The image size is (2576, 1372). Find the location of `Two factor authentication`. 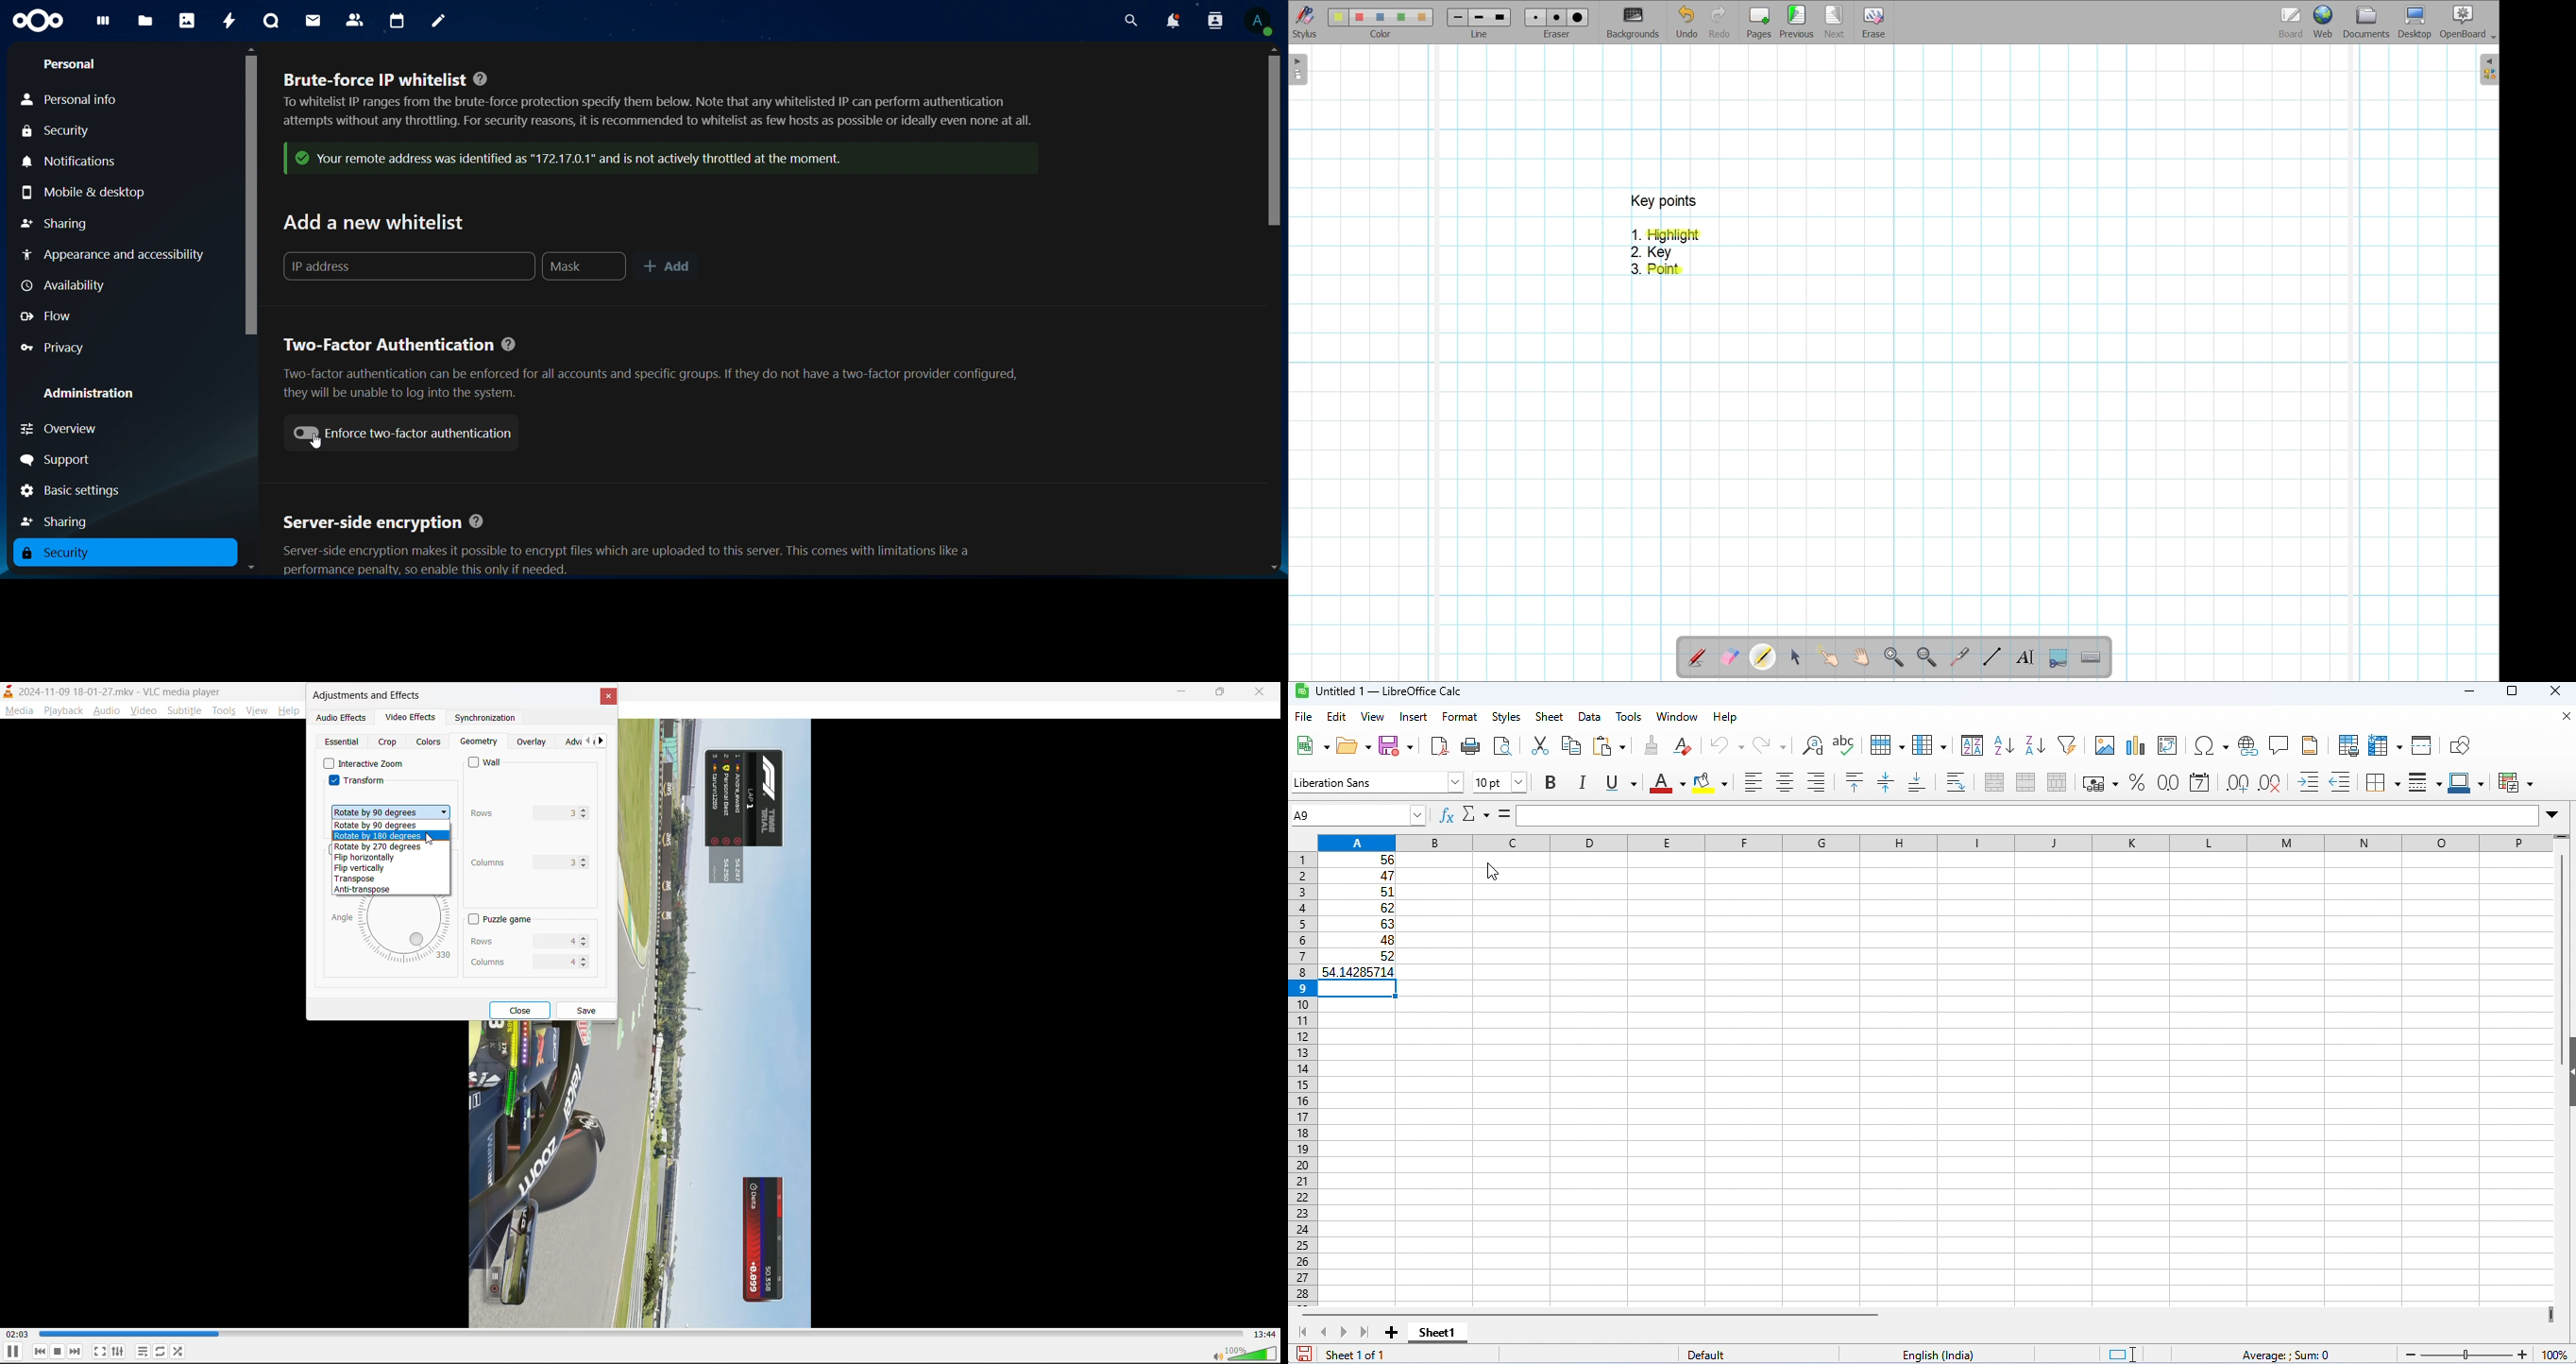

Two factor authentication is located at coordinates (654, 368).